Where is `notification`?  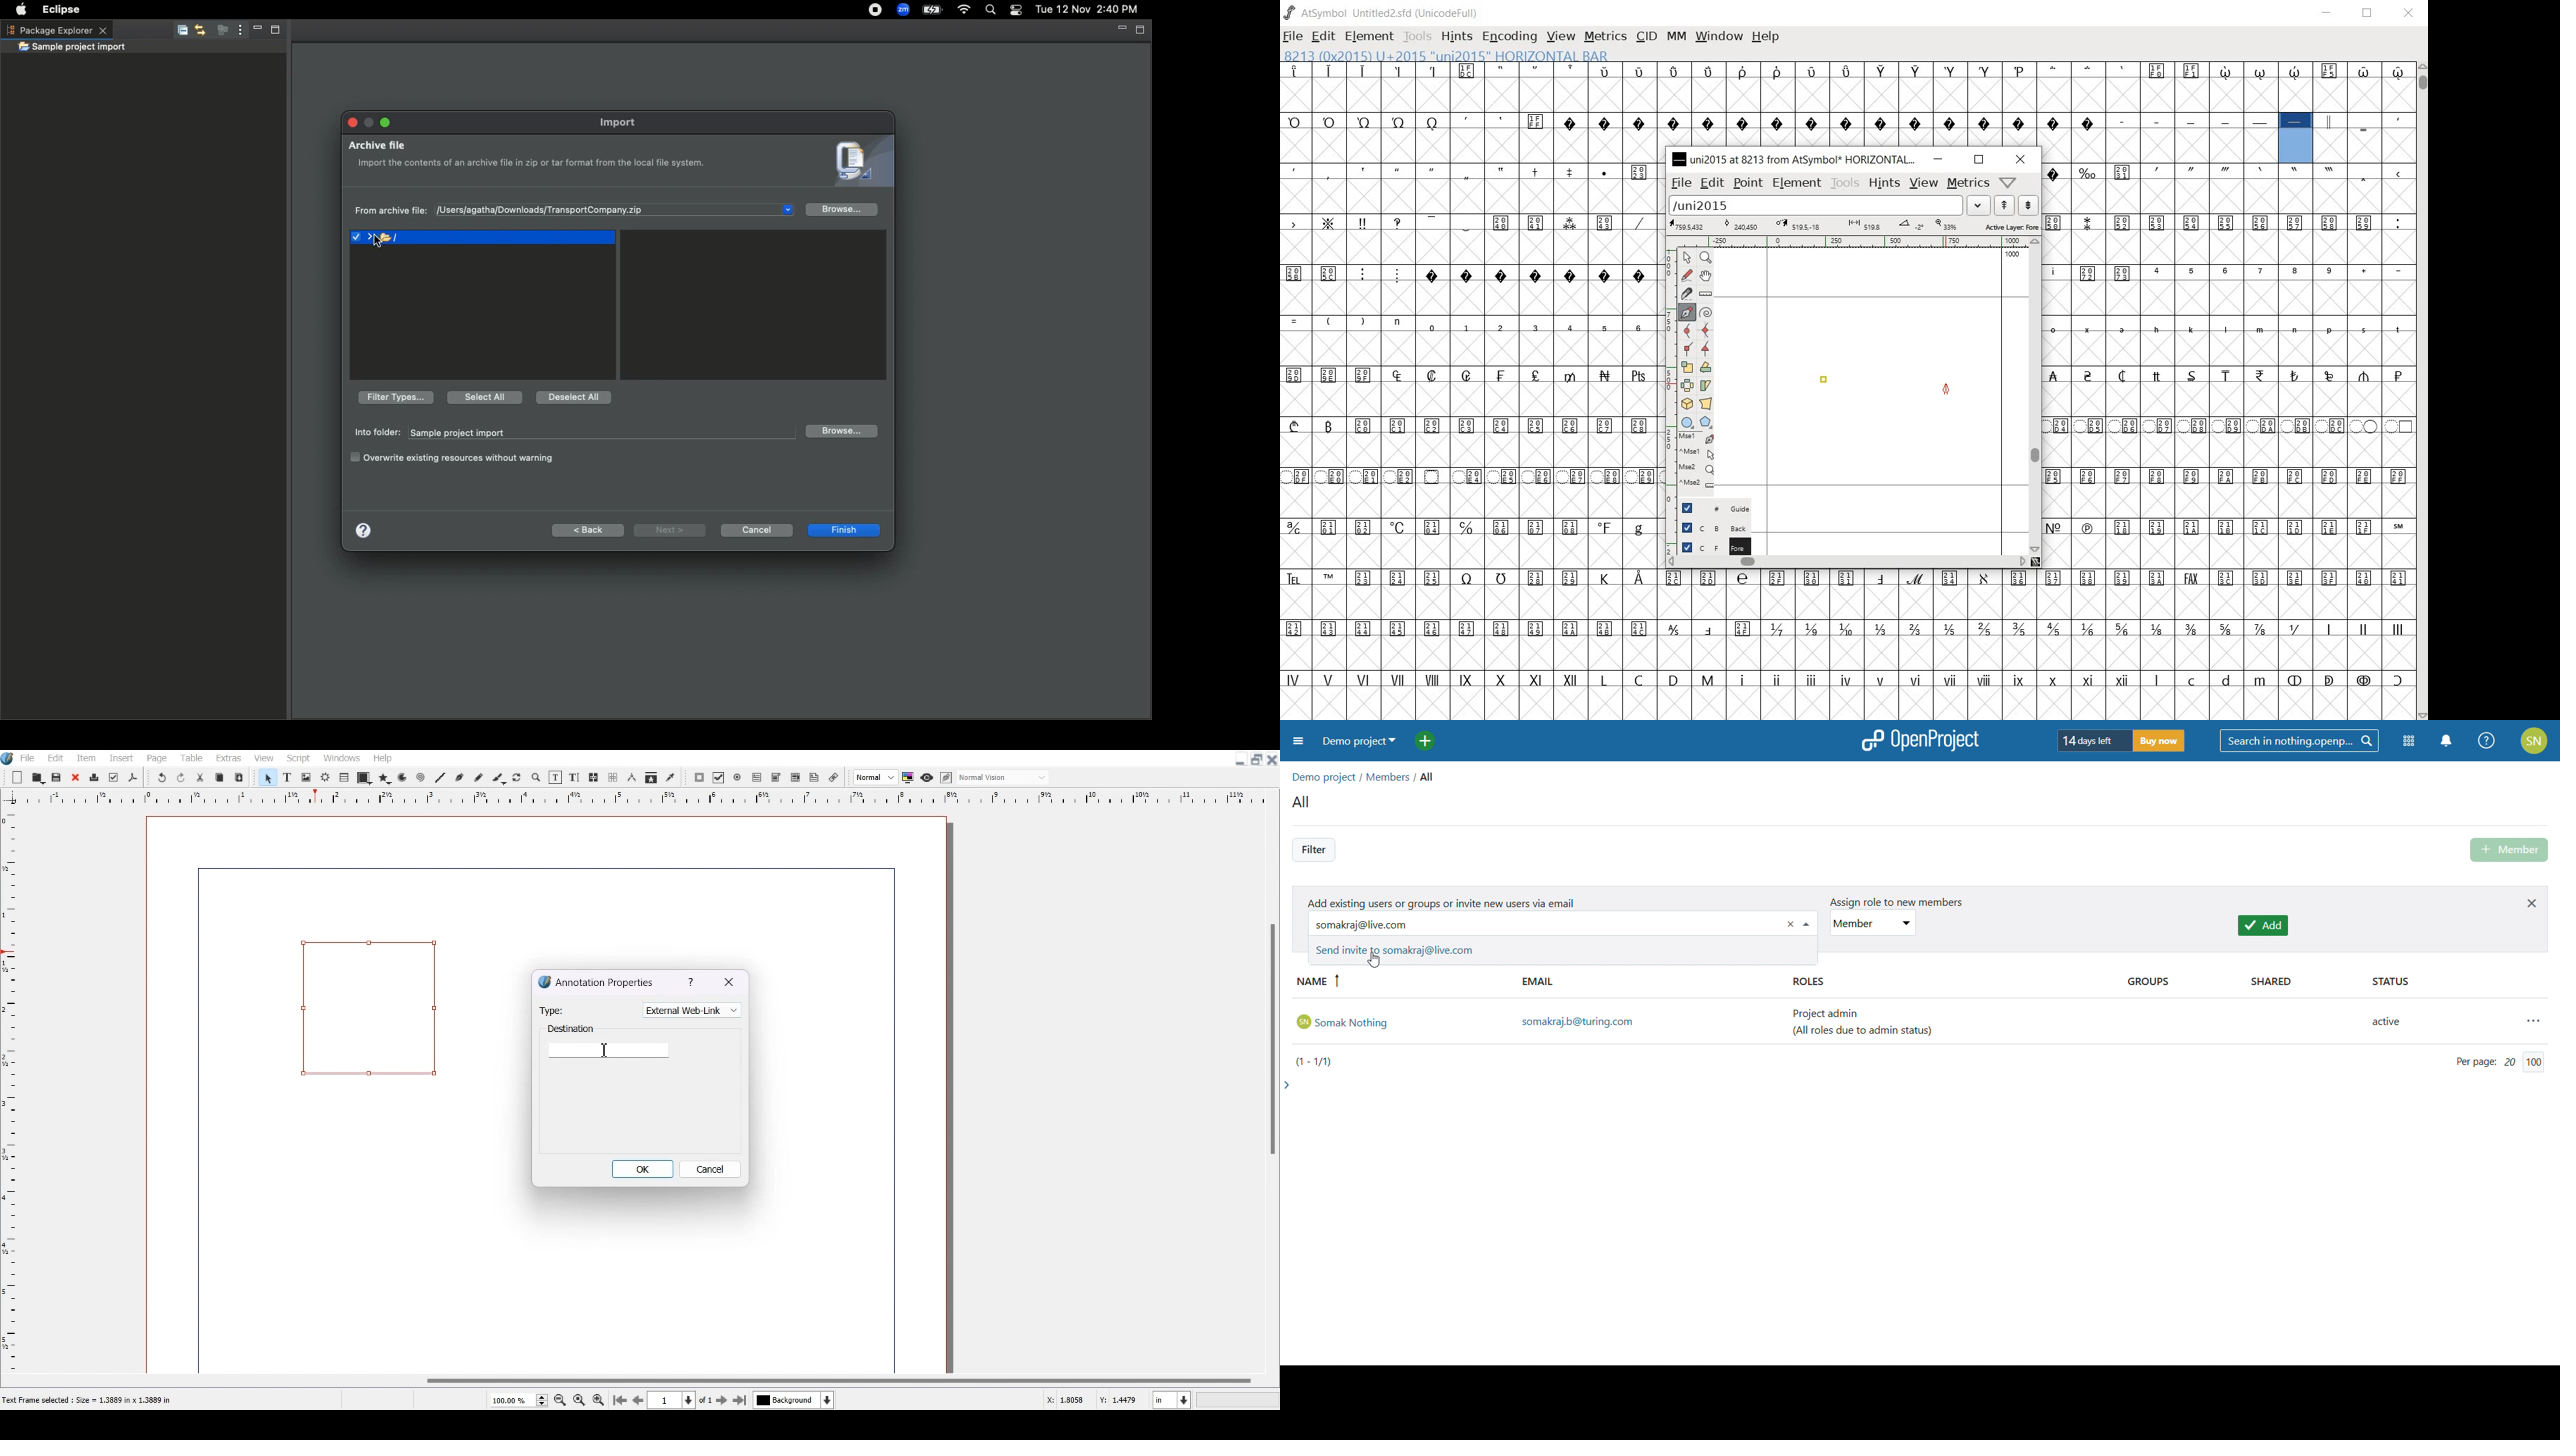
notification is located at coordinates (2448, 741).